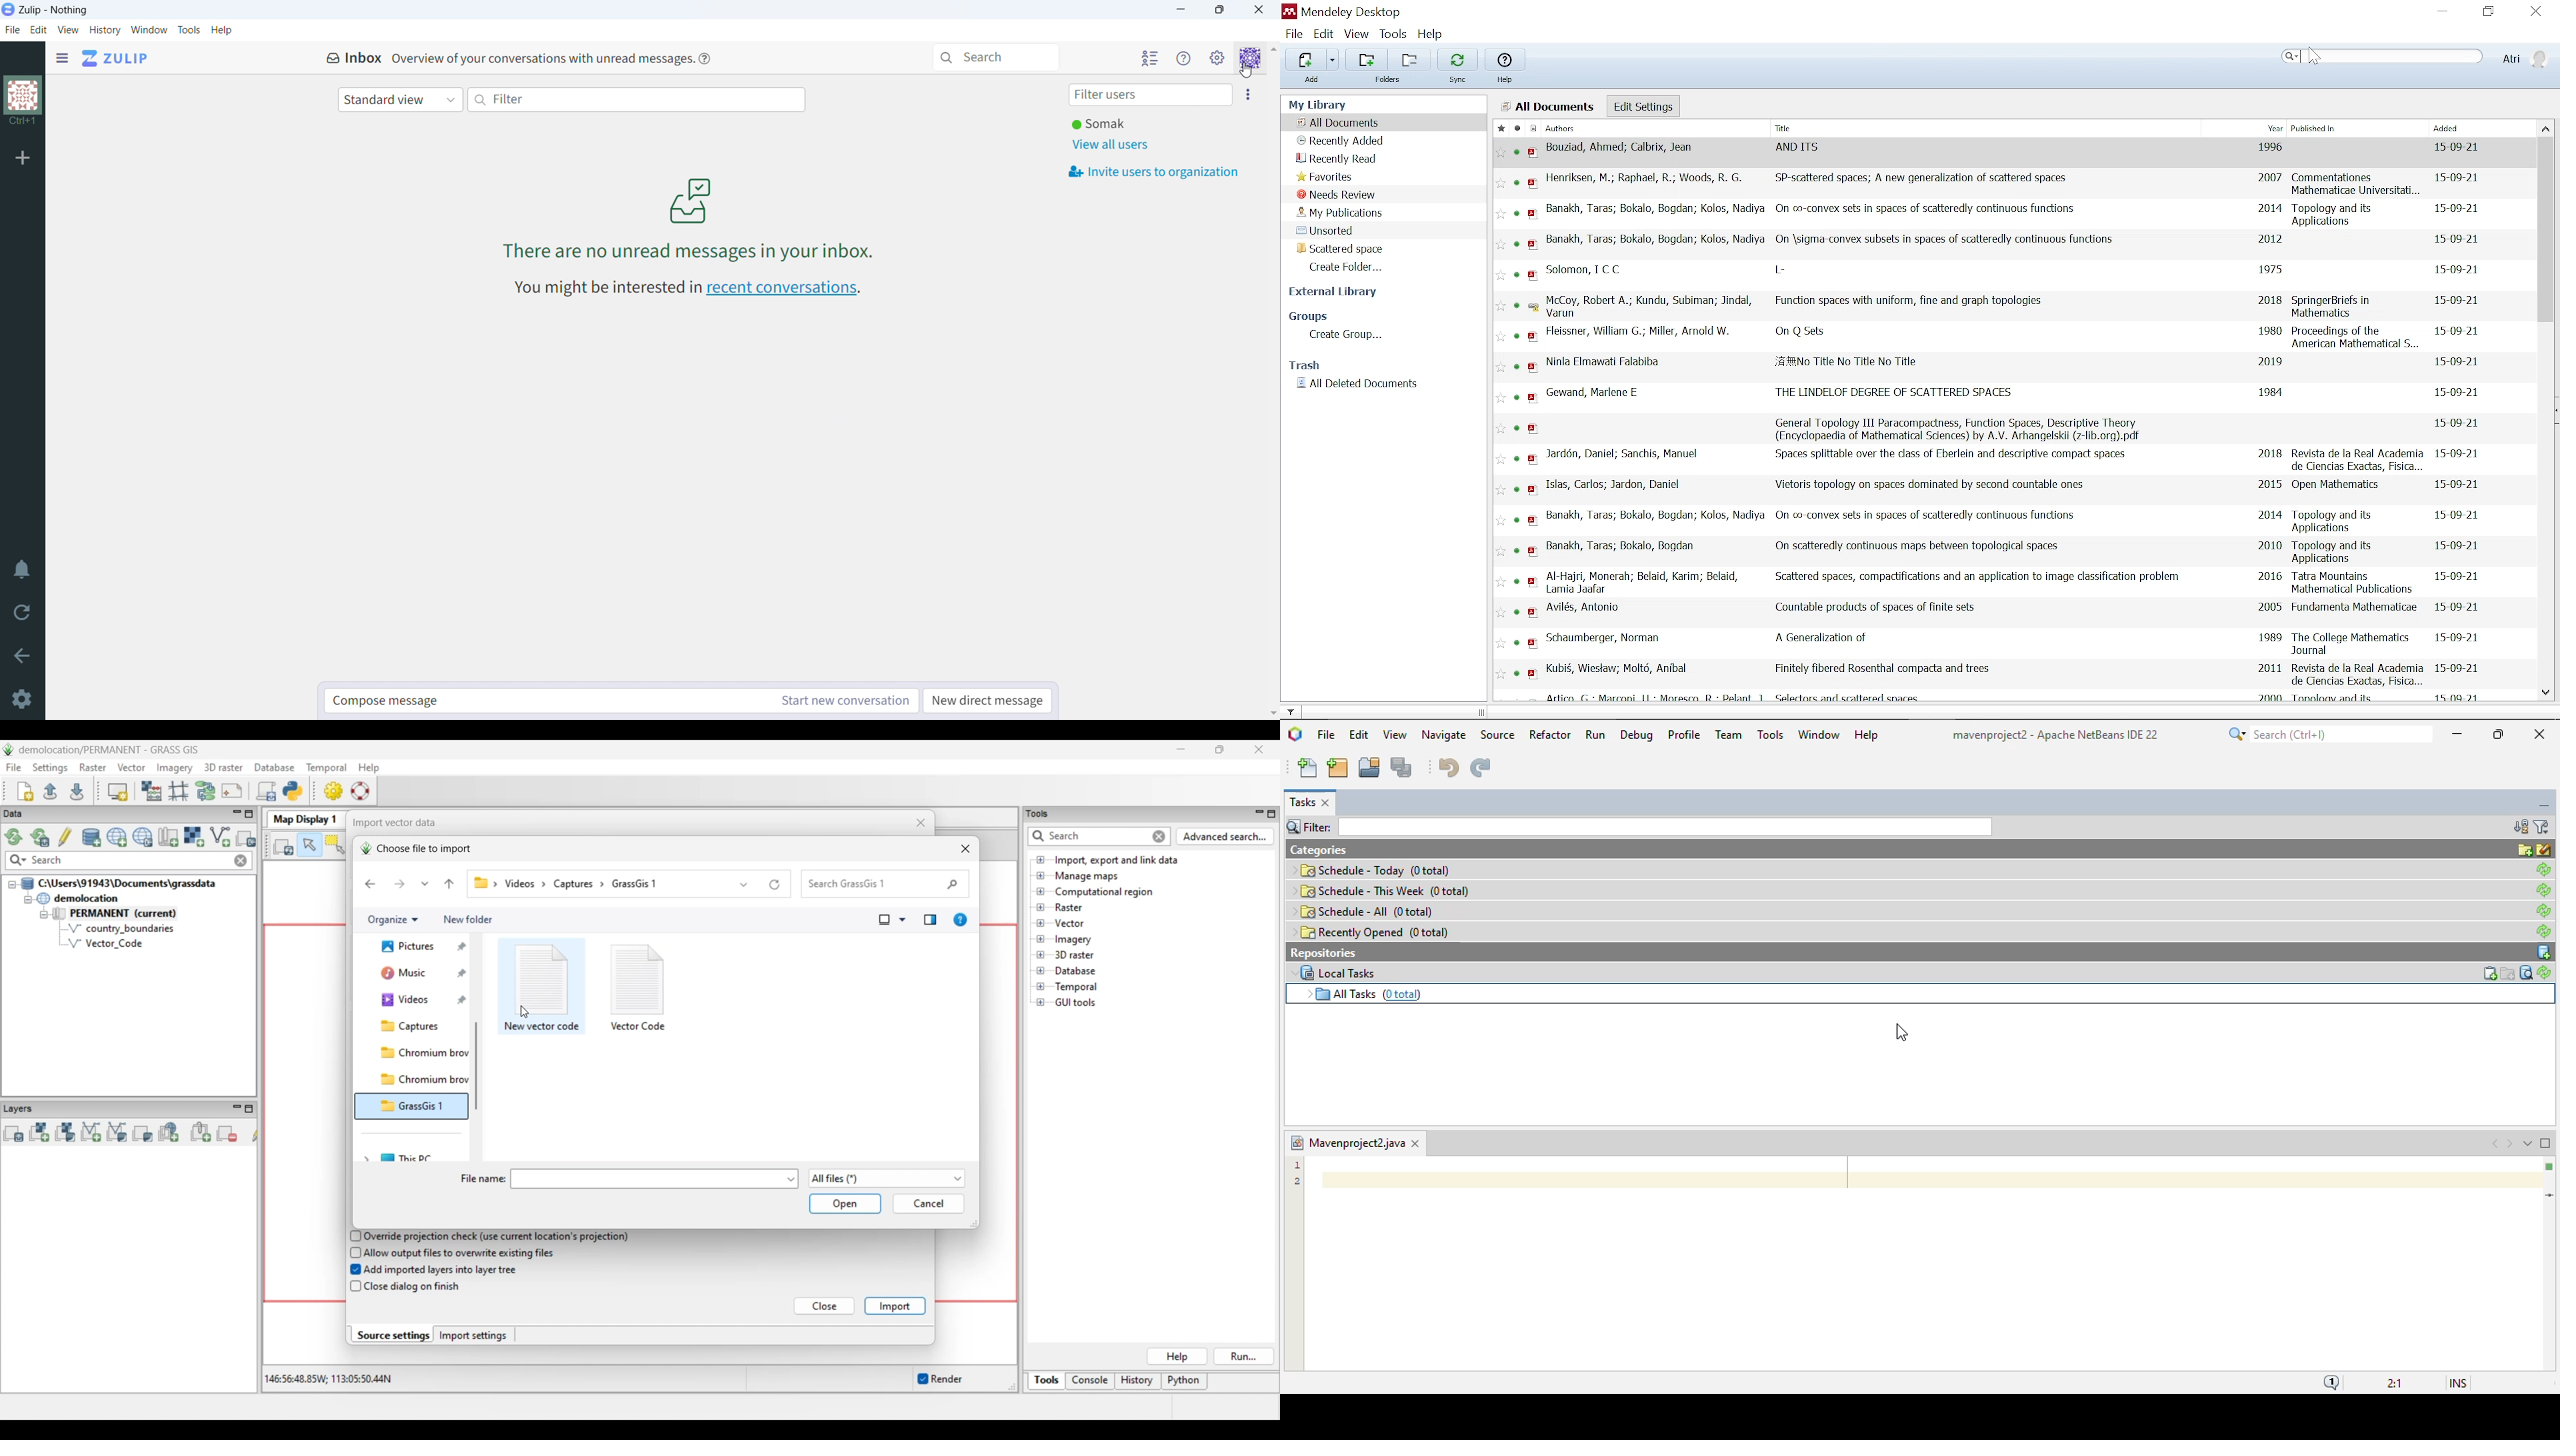  Describe the element at coordinates (1357, 267) in the screenshot. I see `Create folder` at that location.